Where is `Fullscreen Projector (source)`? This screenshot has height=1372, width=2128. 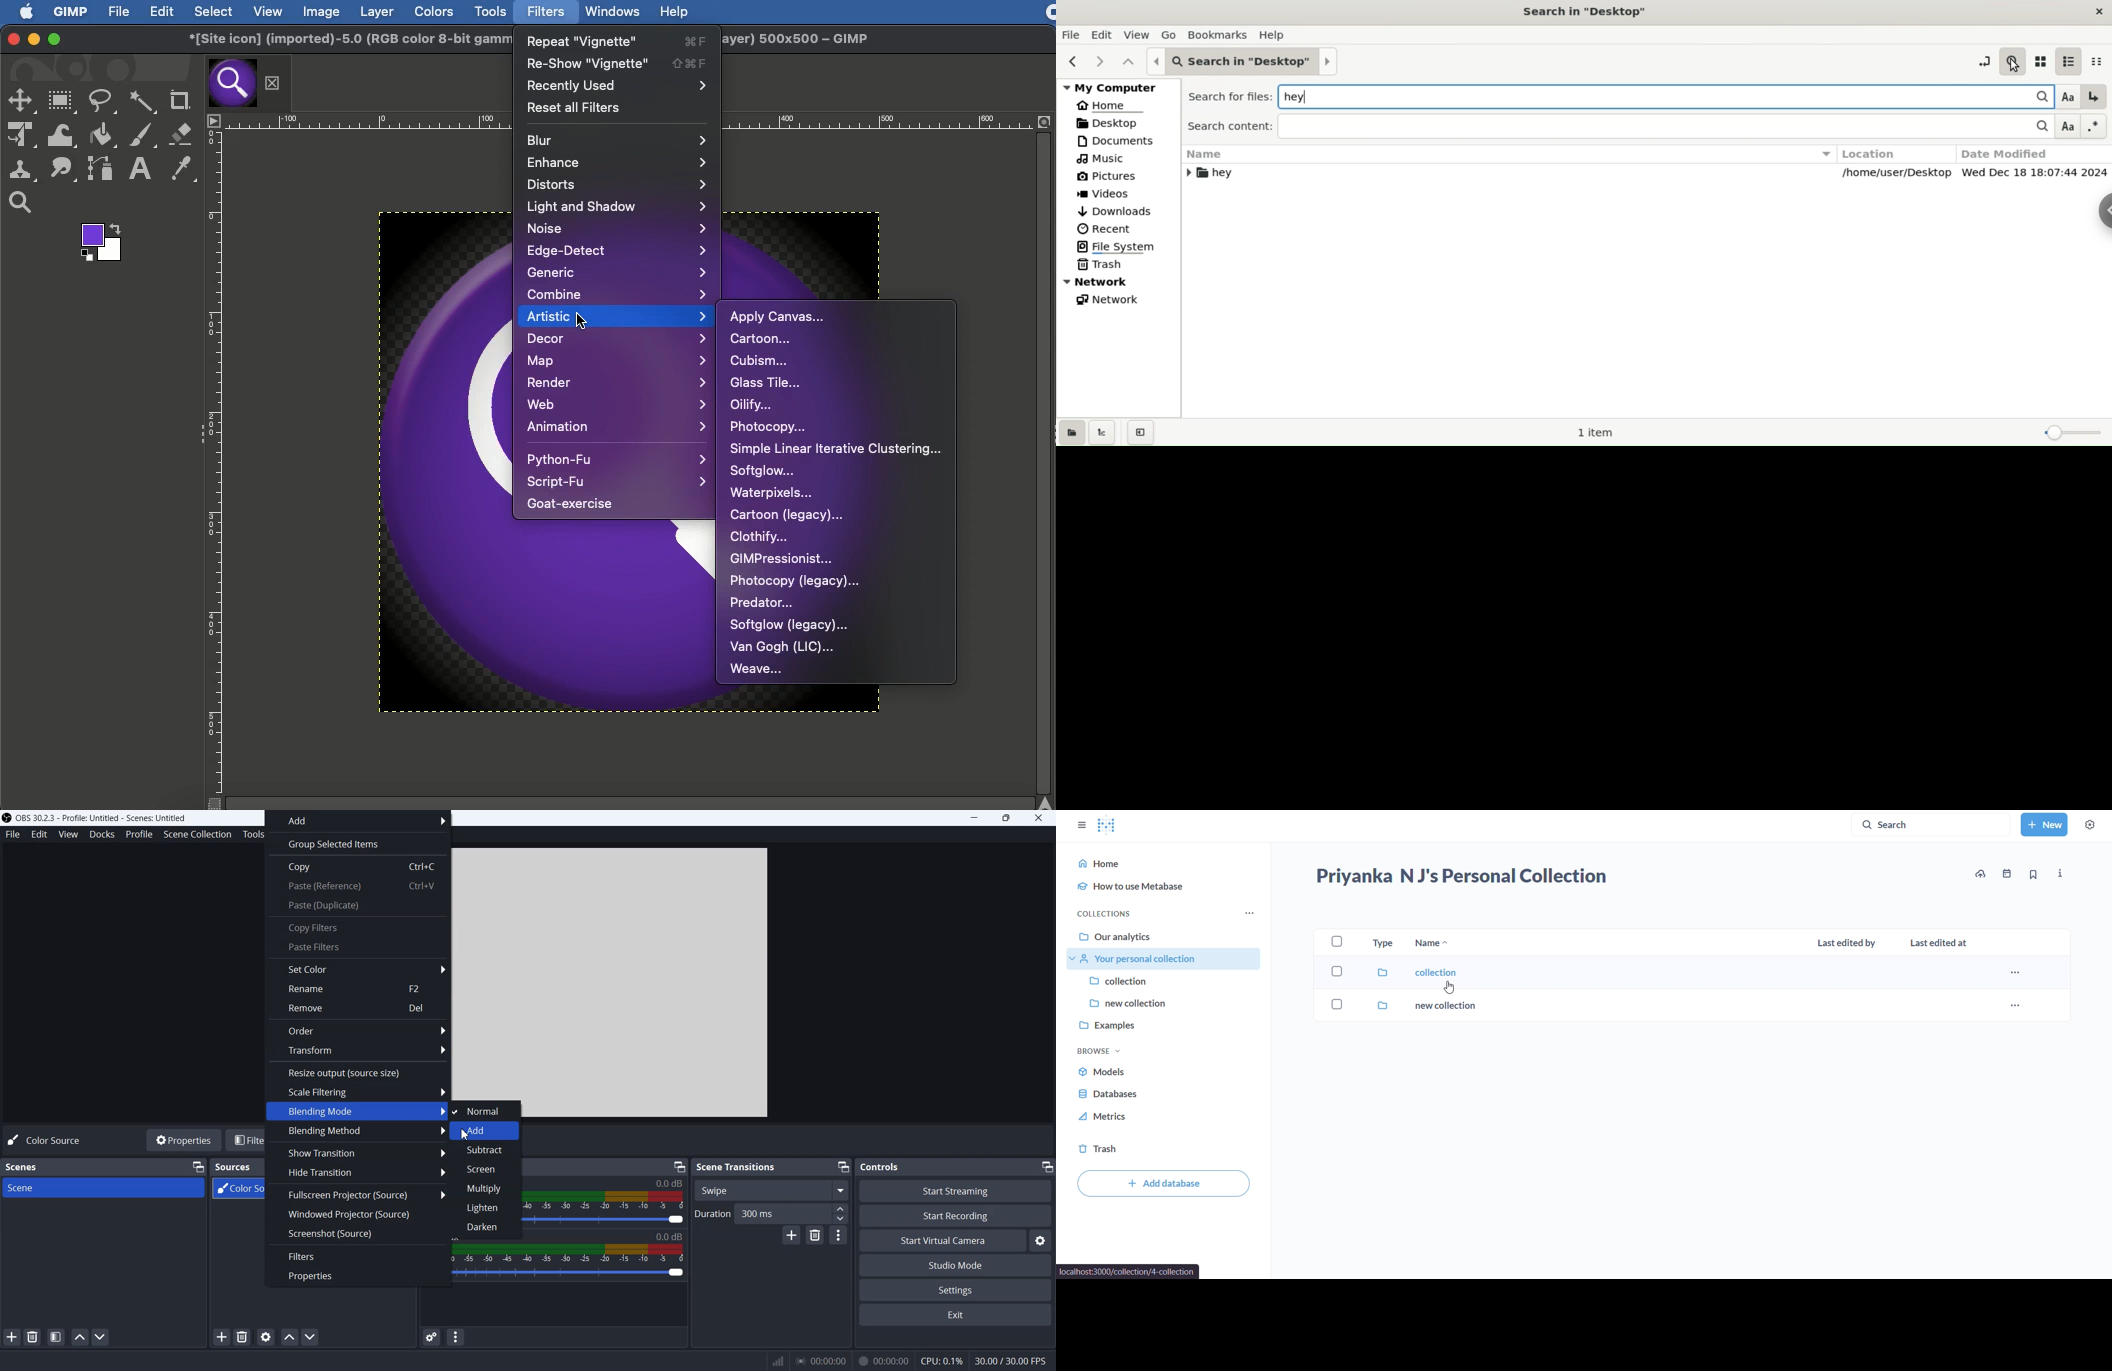 Fullscreen Projector (source) is located at coordinates (359, 1194).